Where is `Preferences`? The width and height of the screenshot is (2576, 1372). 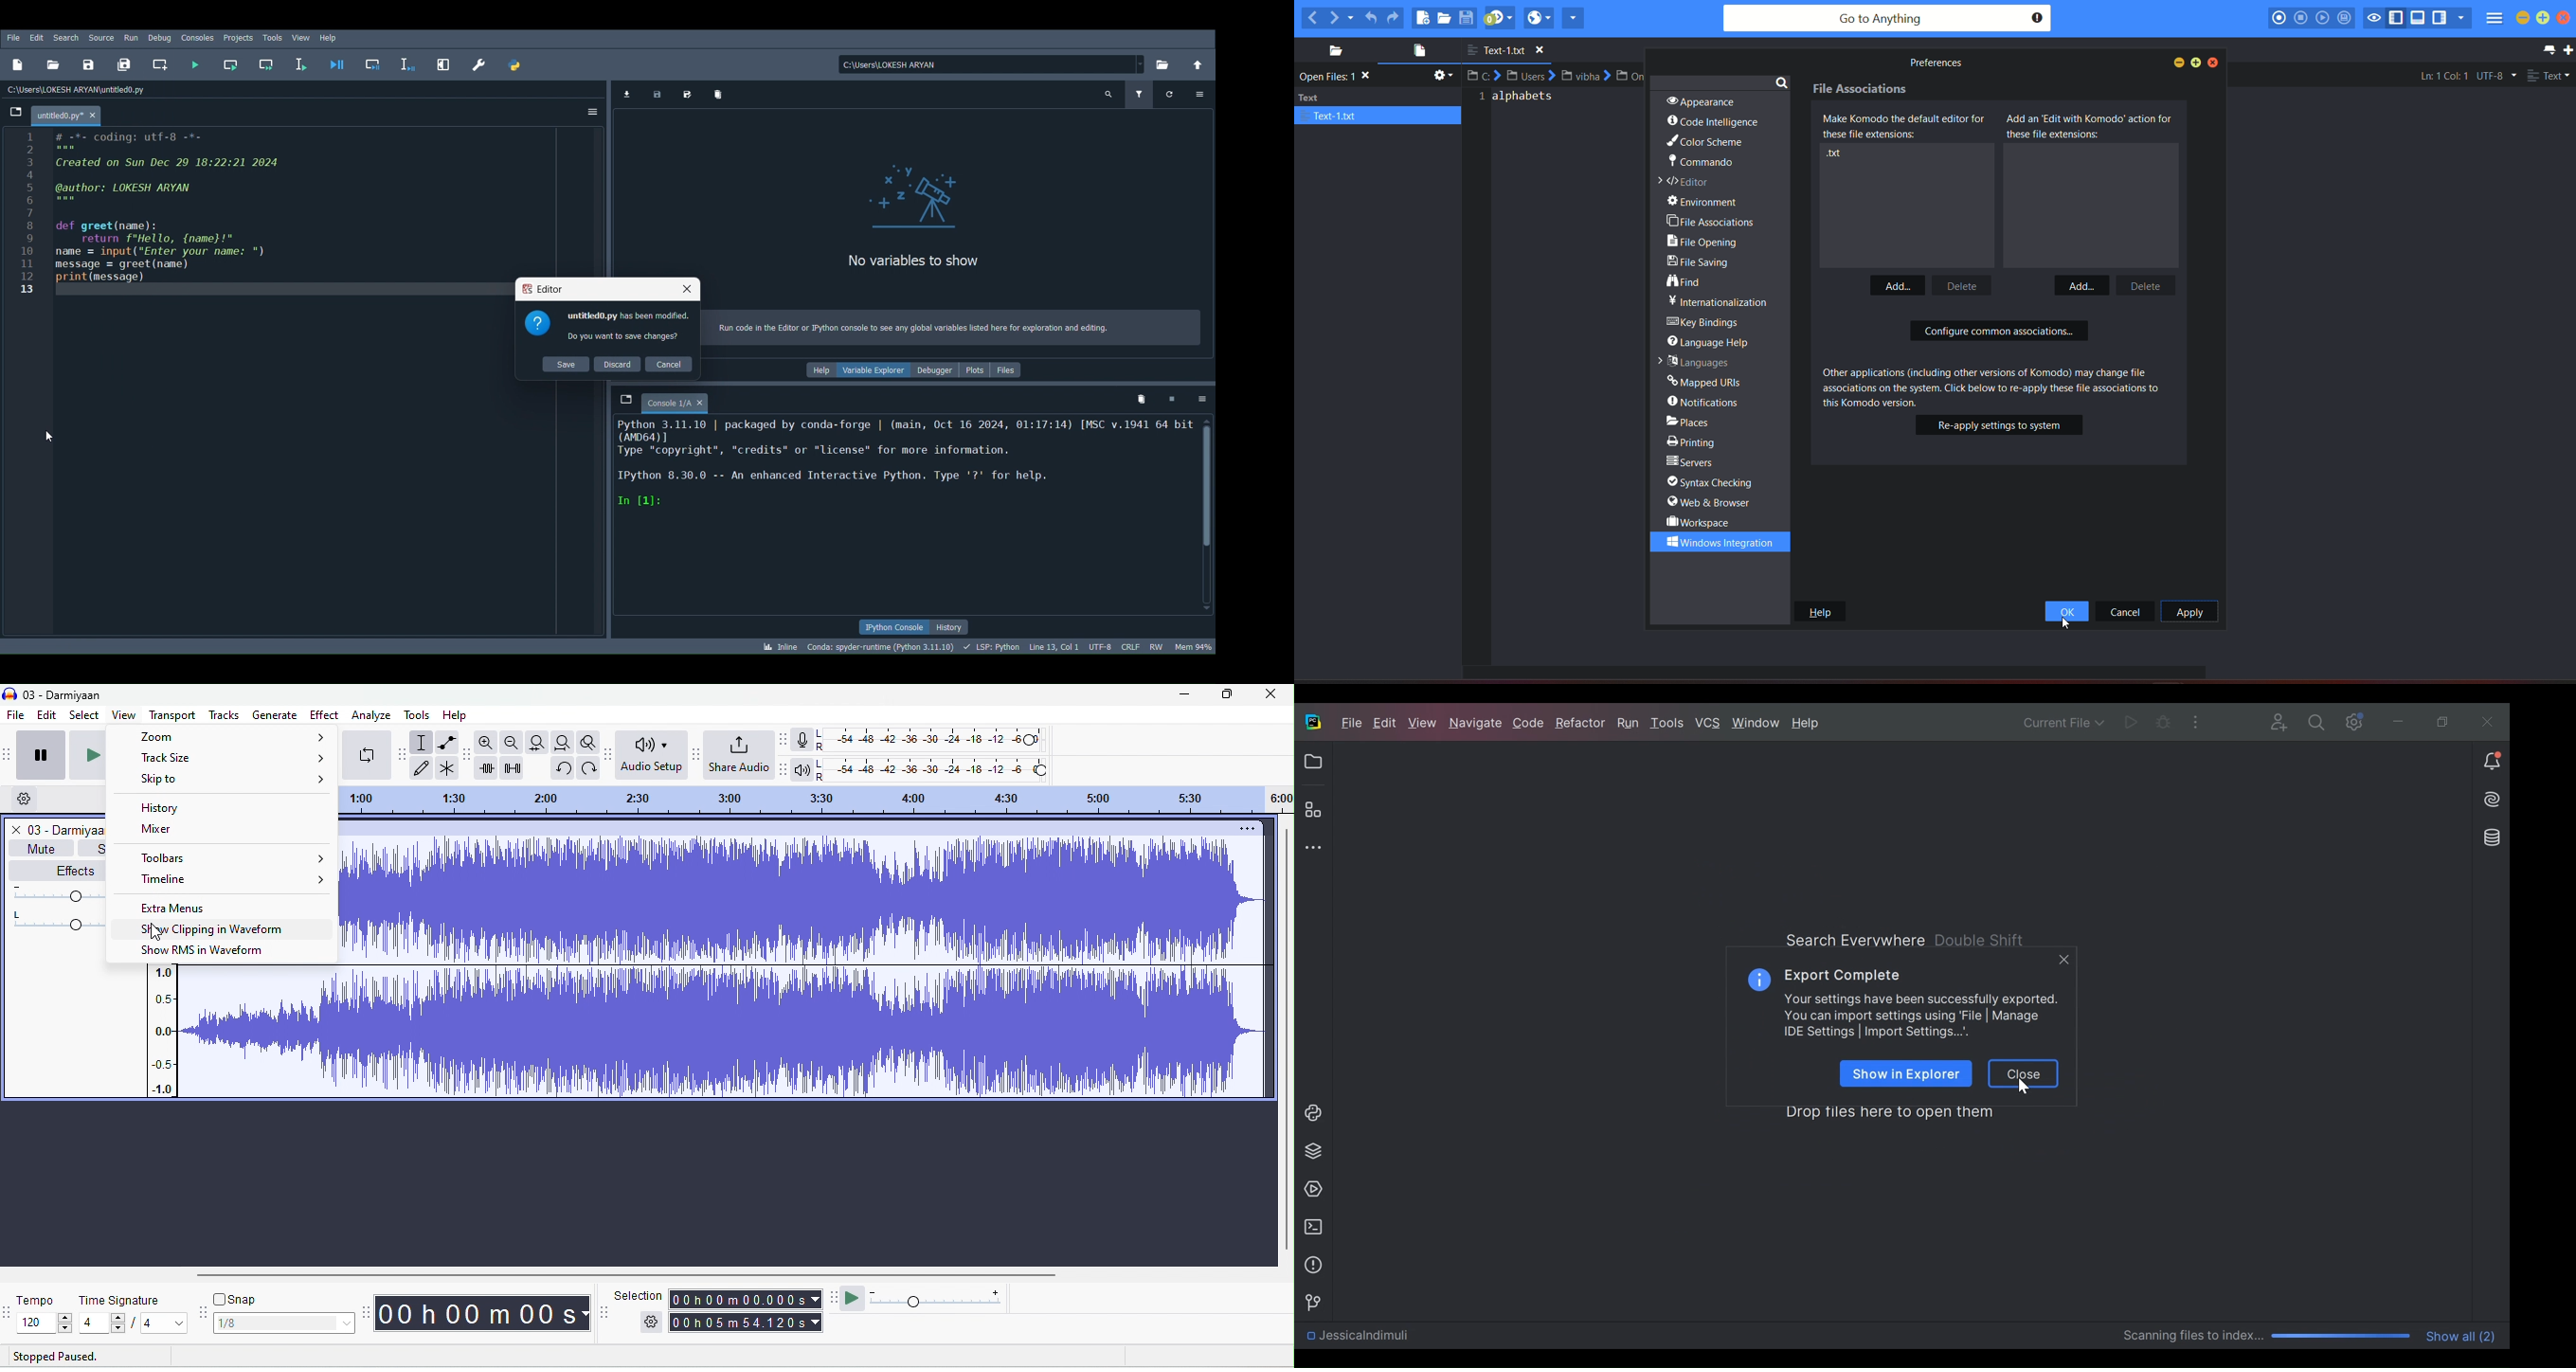 Preferences is located at coordinates (1934, 63).